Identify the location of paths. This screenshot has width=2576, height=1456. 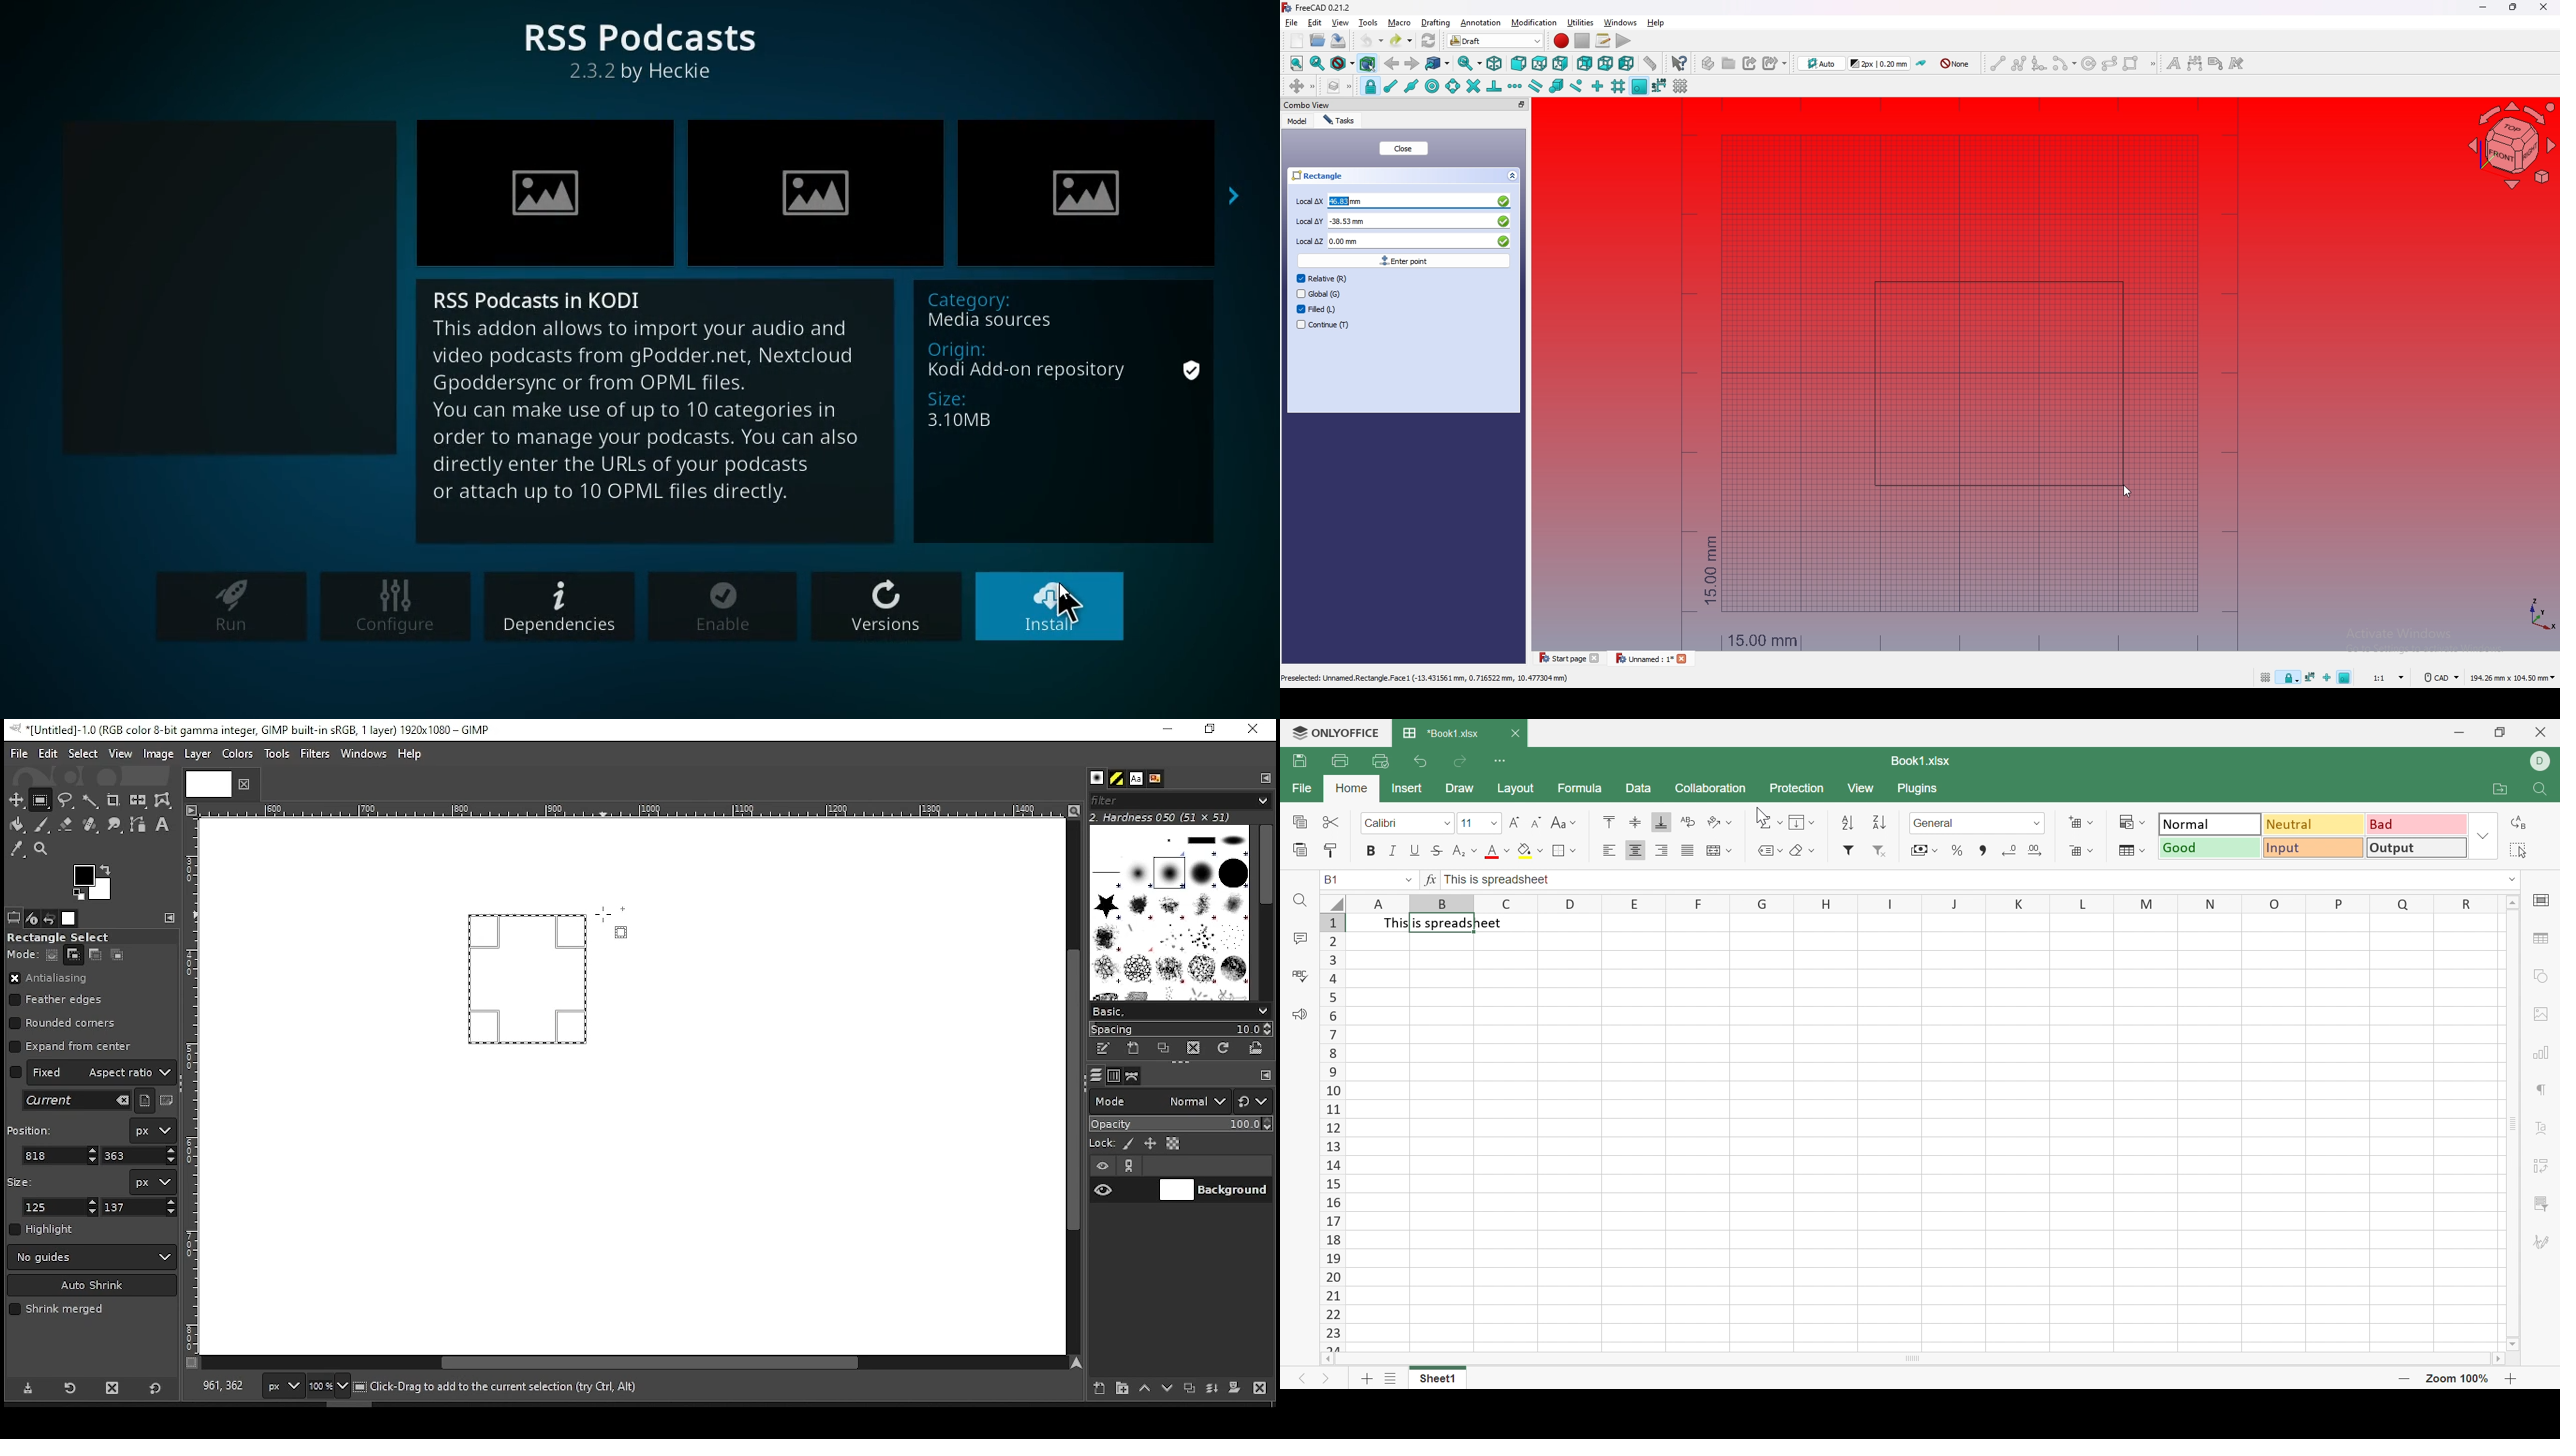
(1135, 1075).